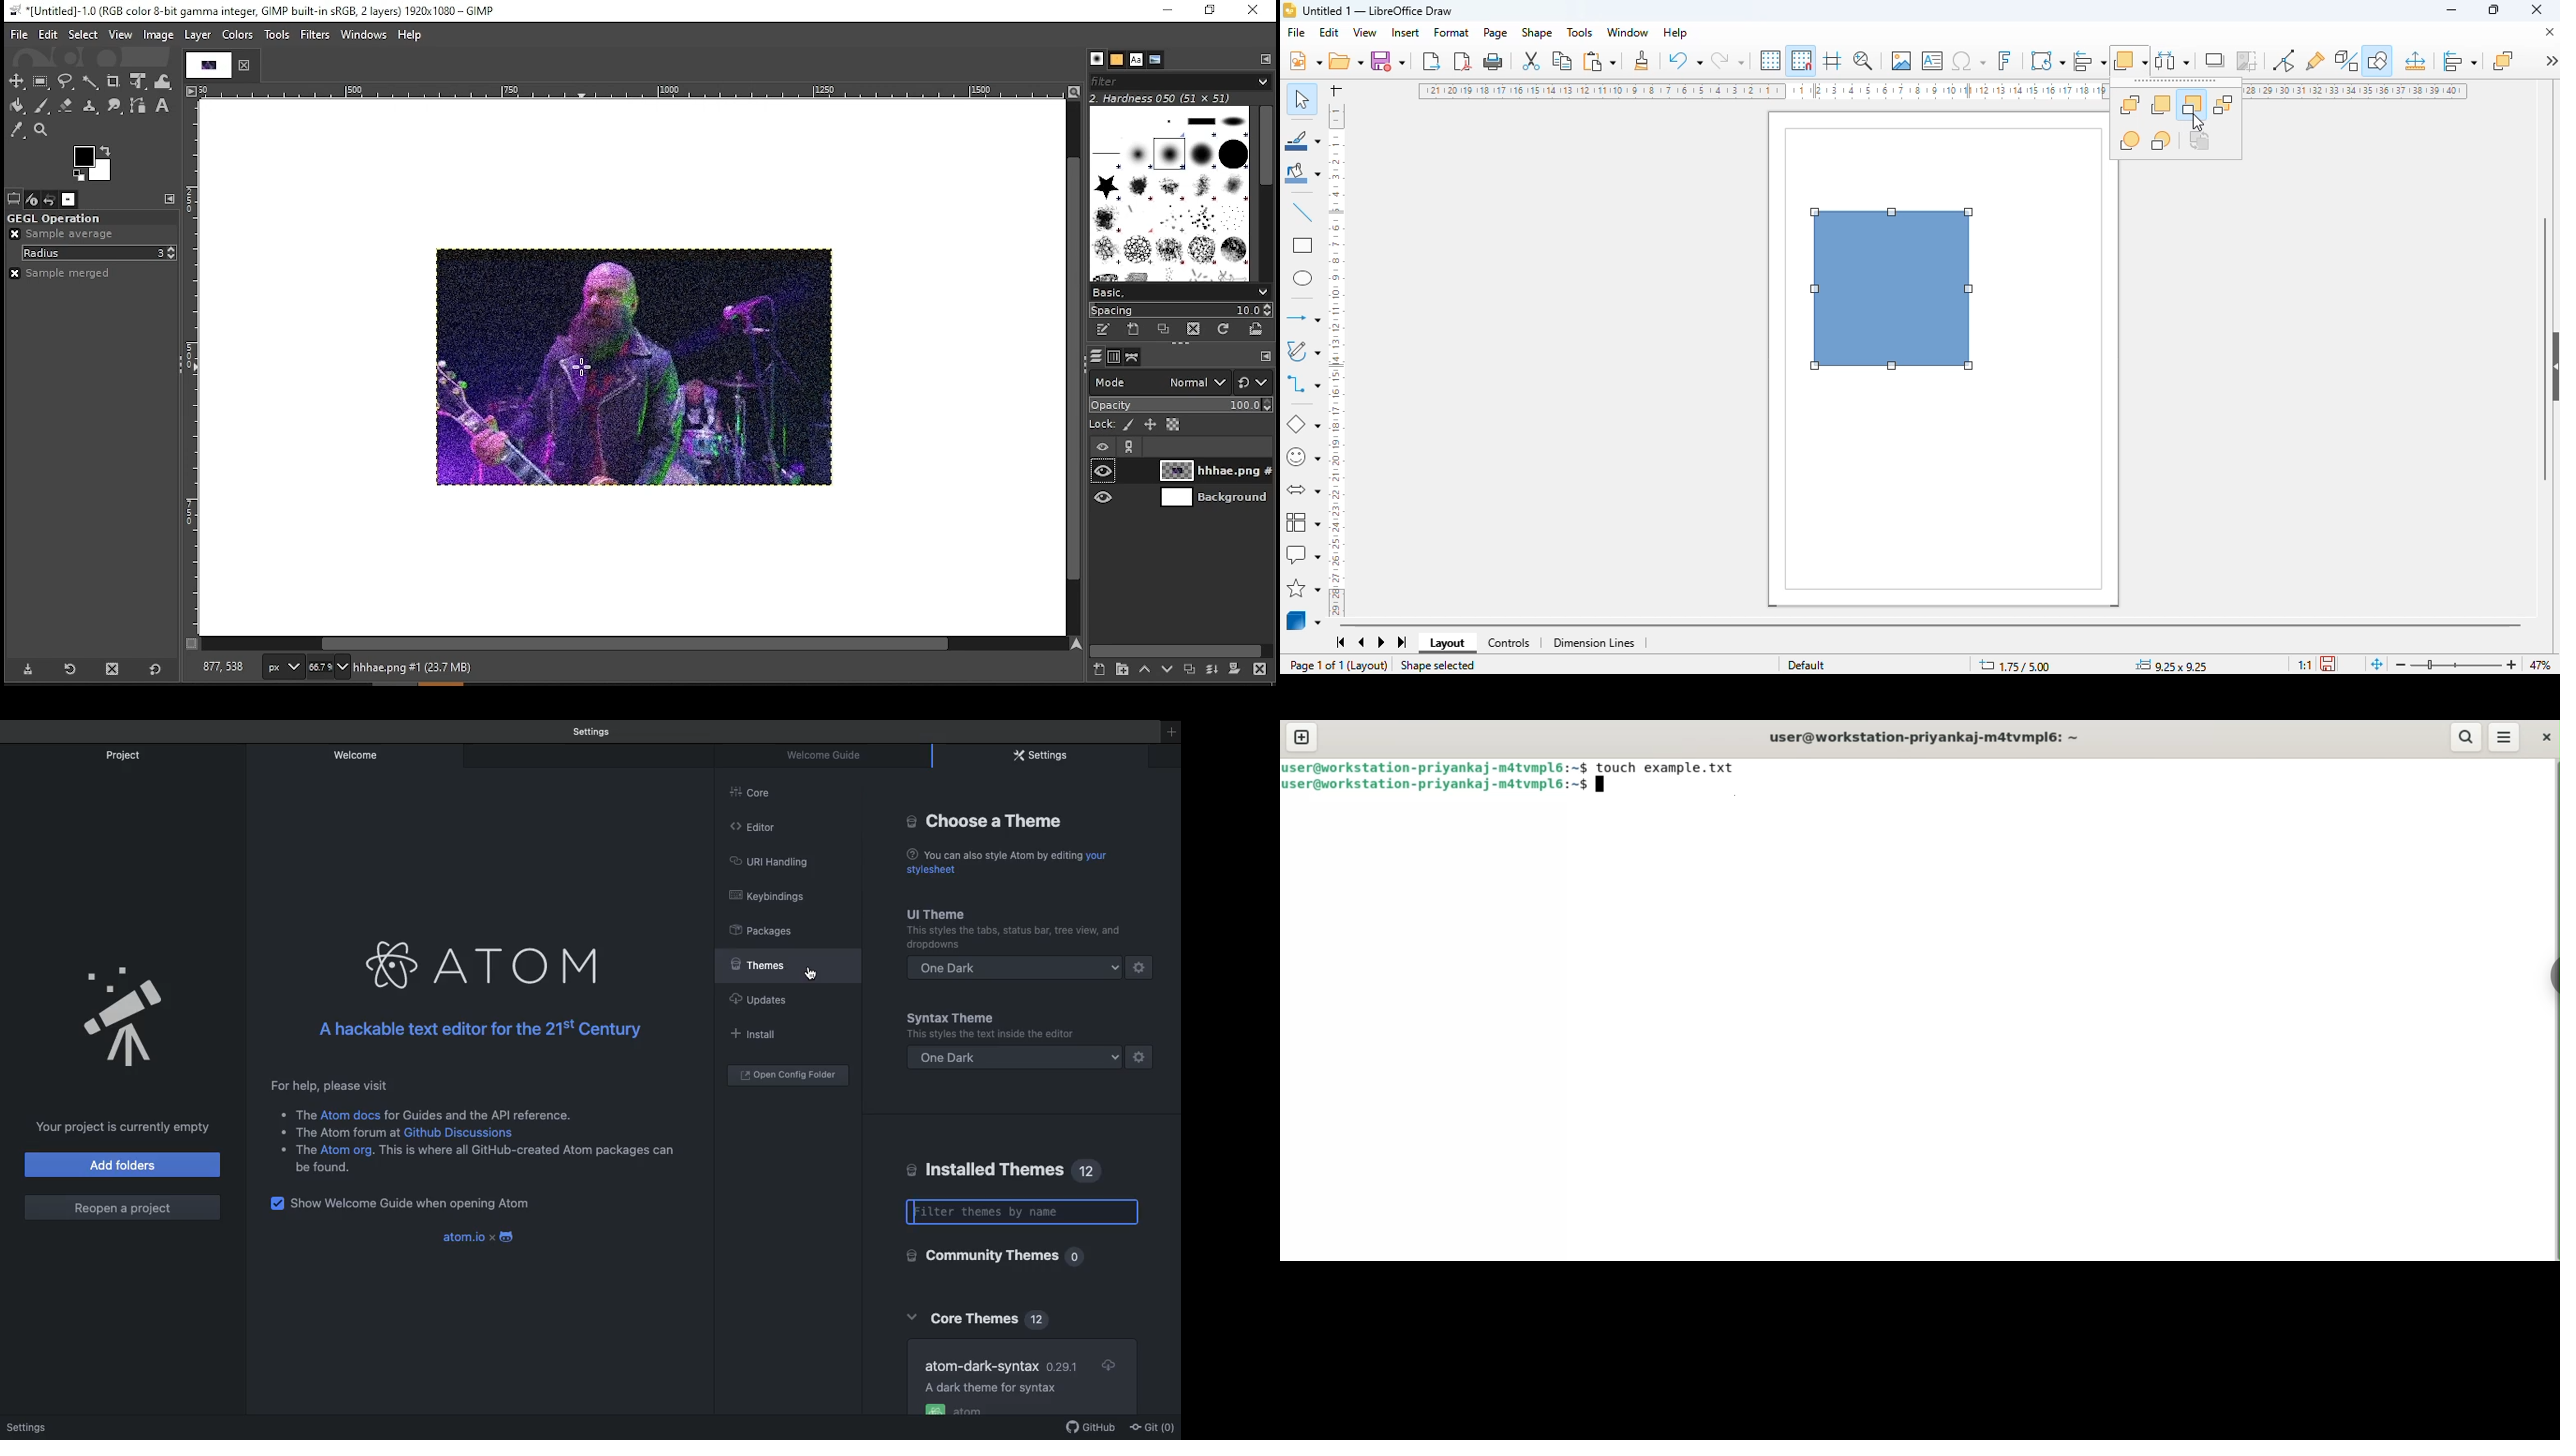 Image resolution: width=2576 pixels, height=1456 pixels. I want to click on in front of object, so click(2130, 141).